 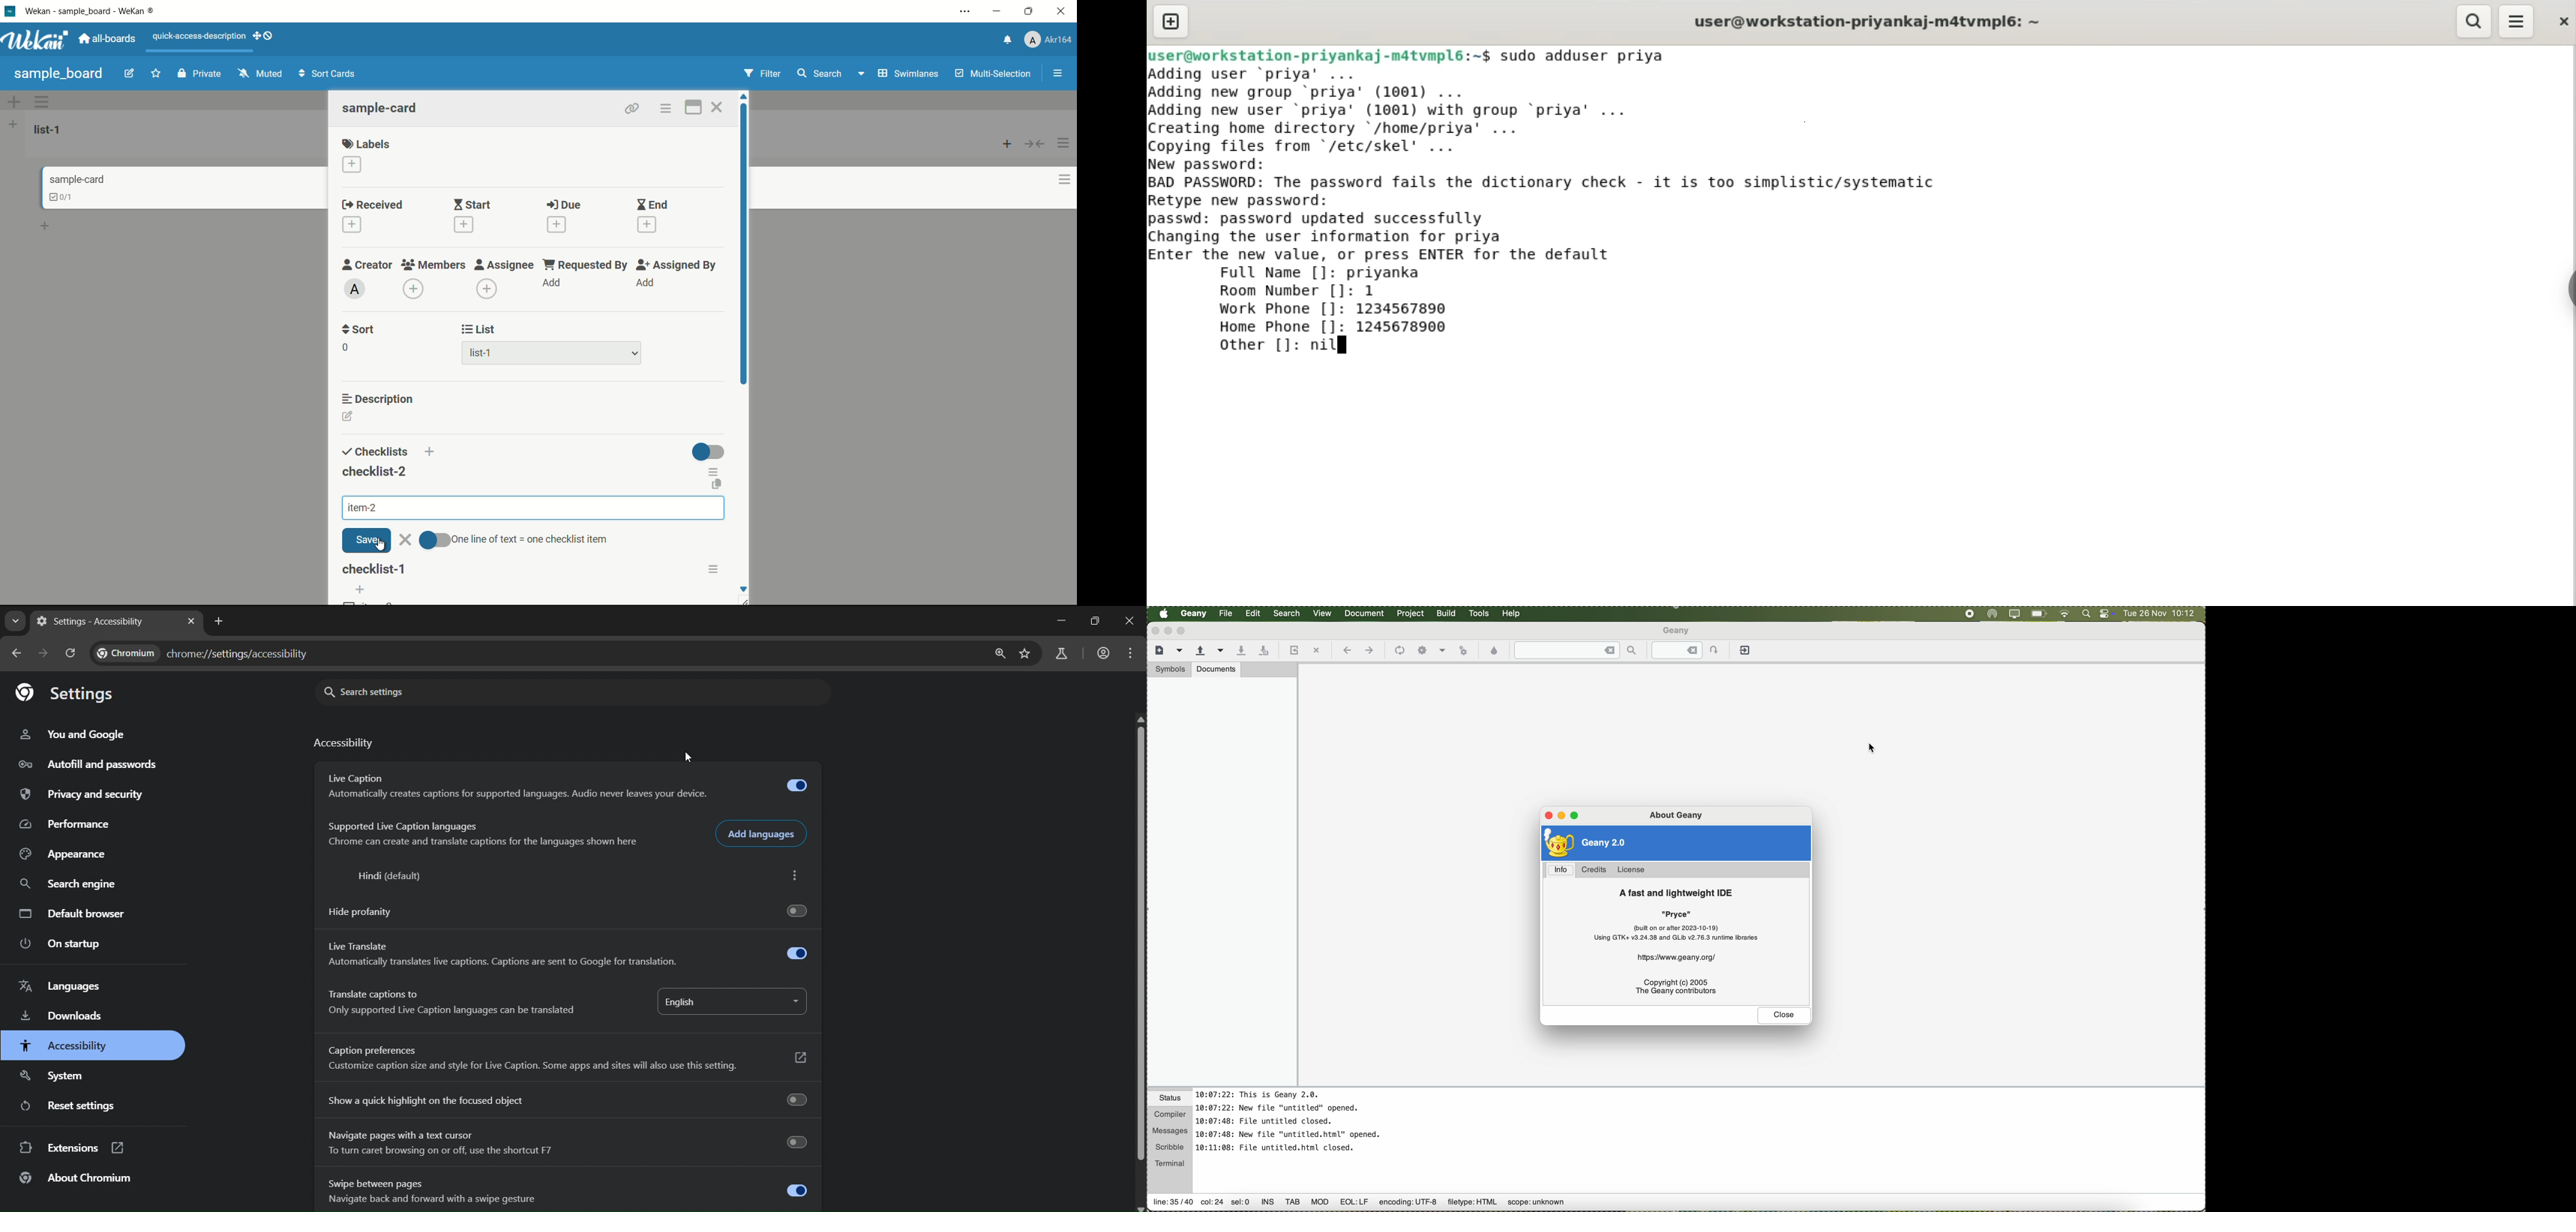 What do you see at coordinates (1387, 272) in the screenshot?
I see `priyanka` at bounding box center [1387, 272].